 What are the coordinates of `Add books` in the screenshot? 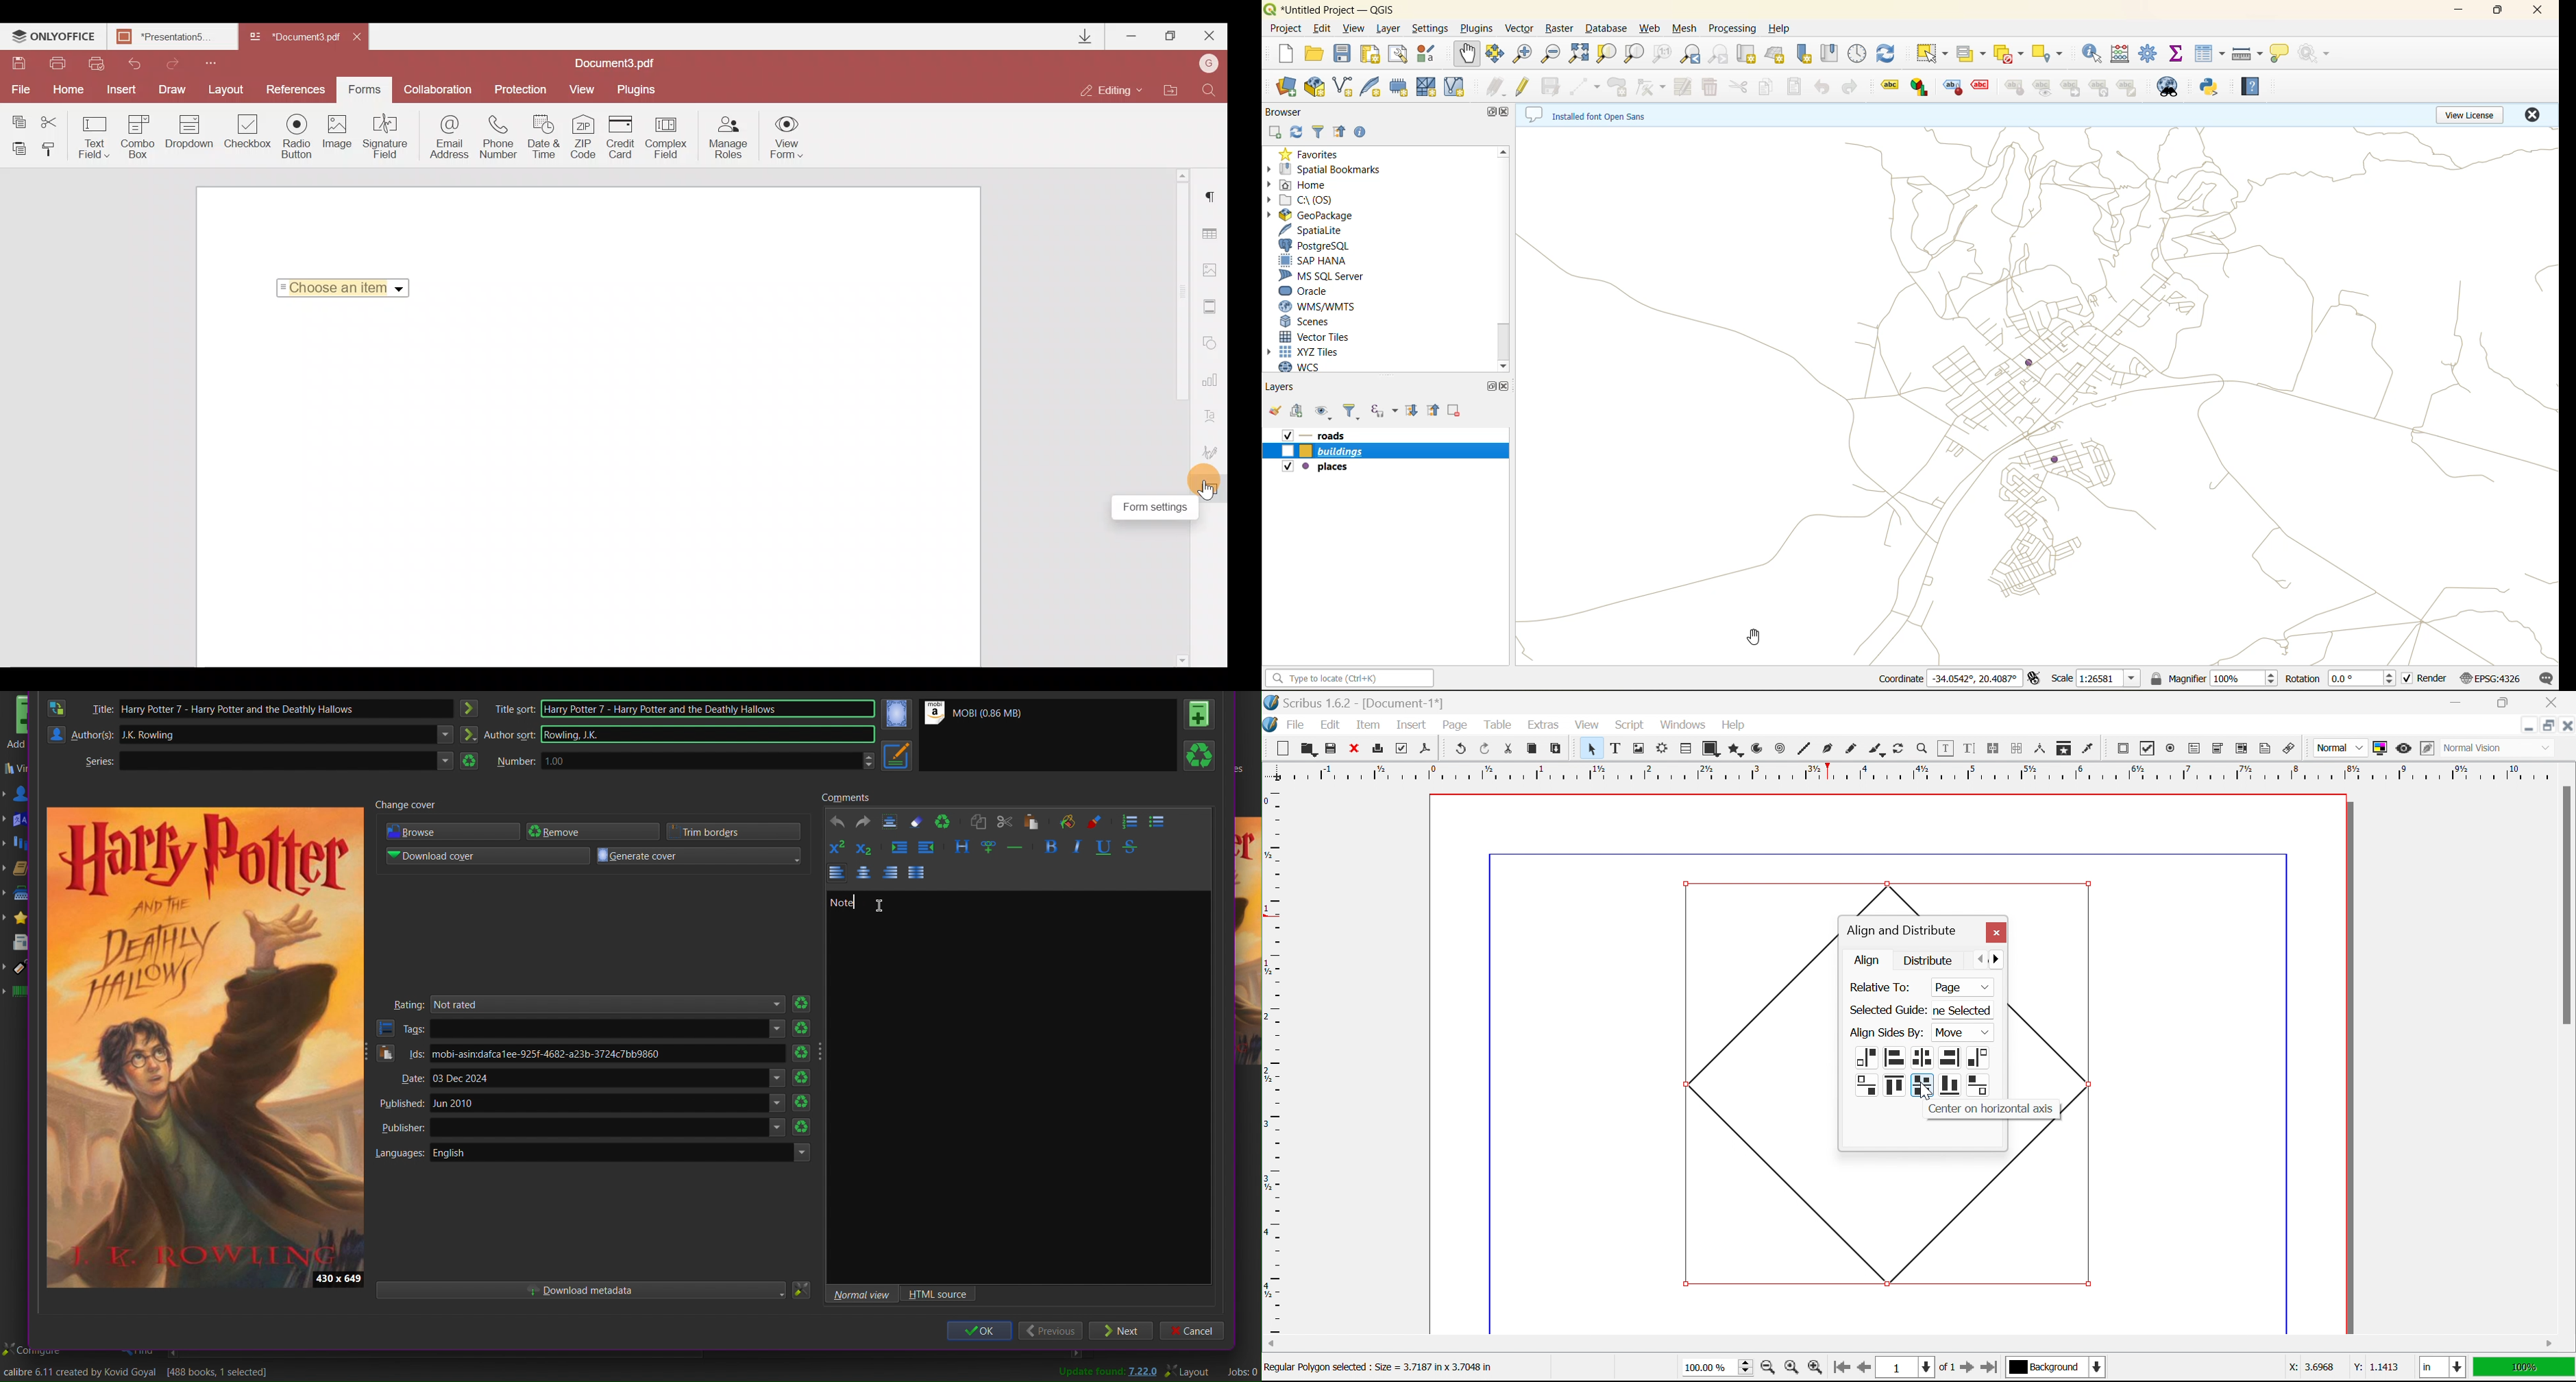 It's located at (17, 723).